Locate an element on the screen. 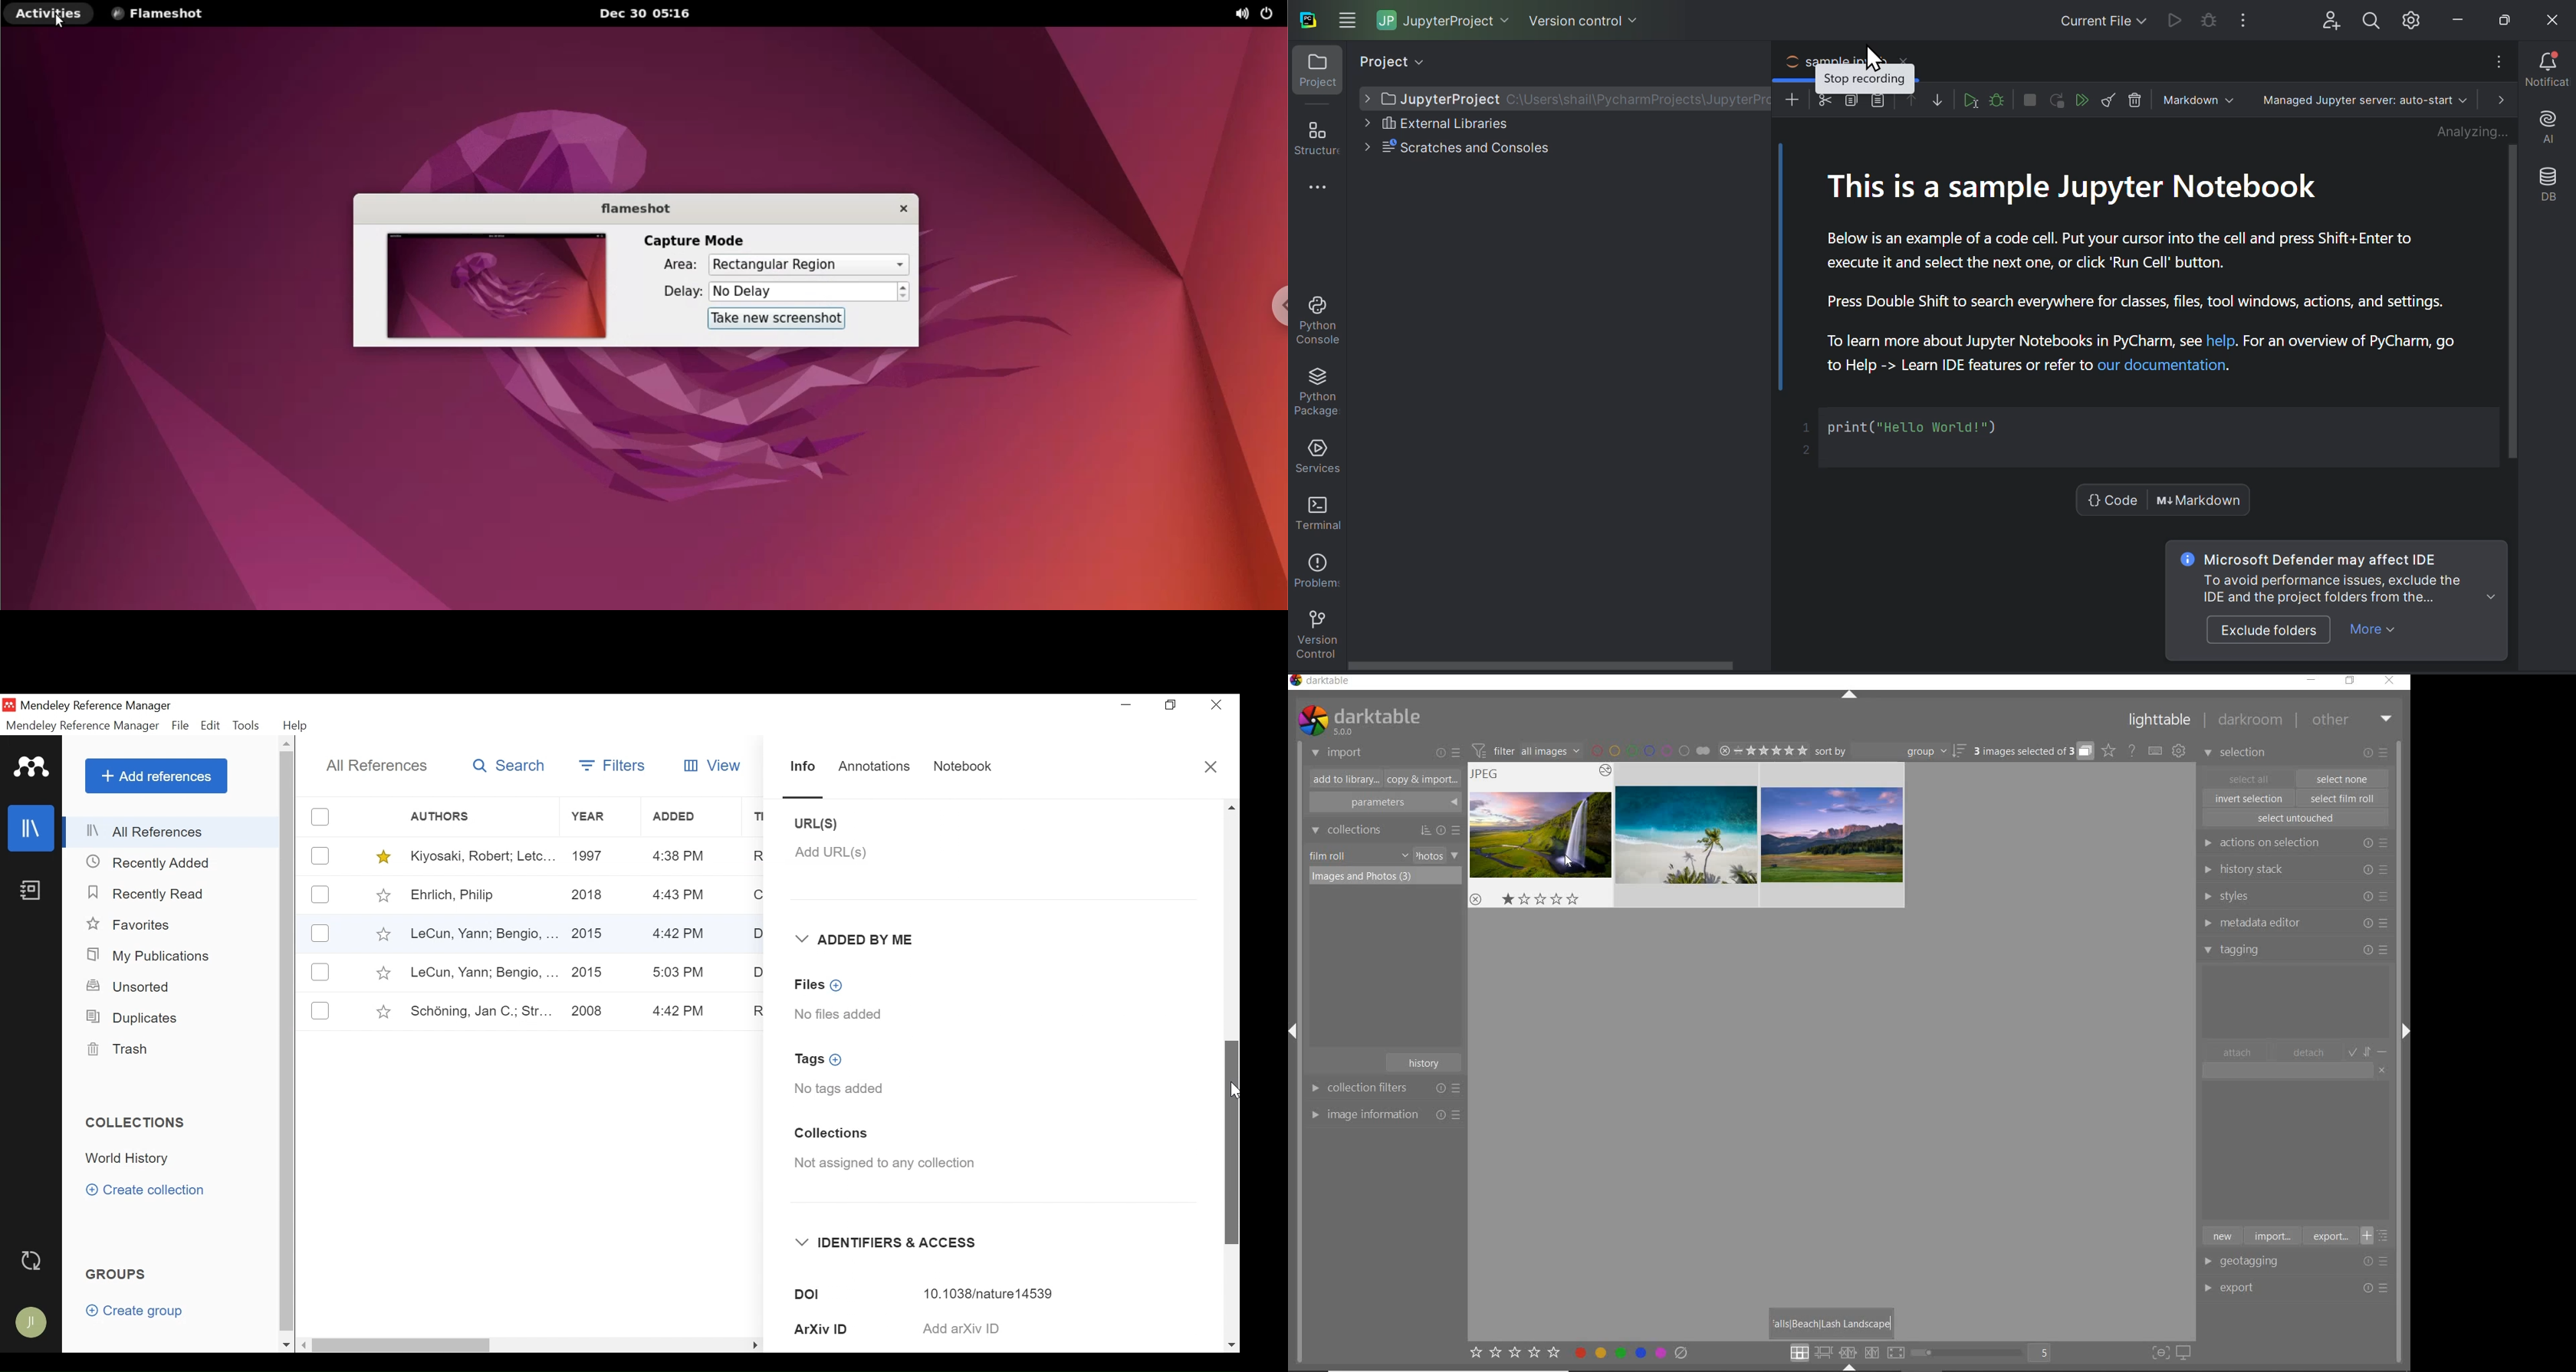  Toggle Favorites is located at coordinates (384, 1012).